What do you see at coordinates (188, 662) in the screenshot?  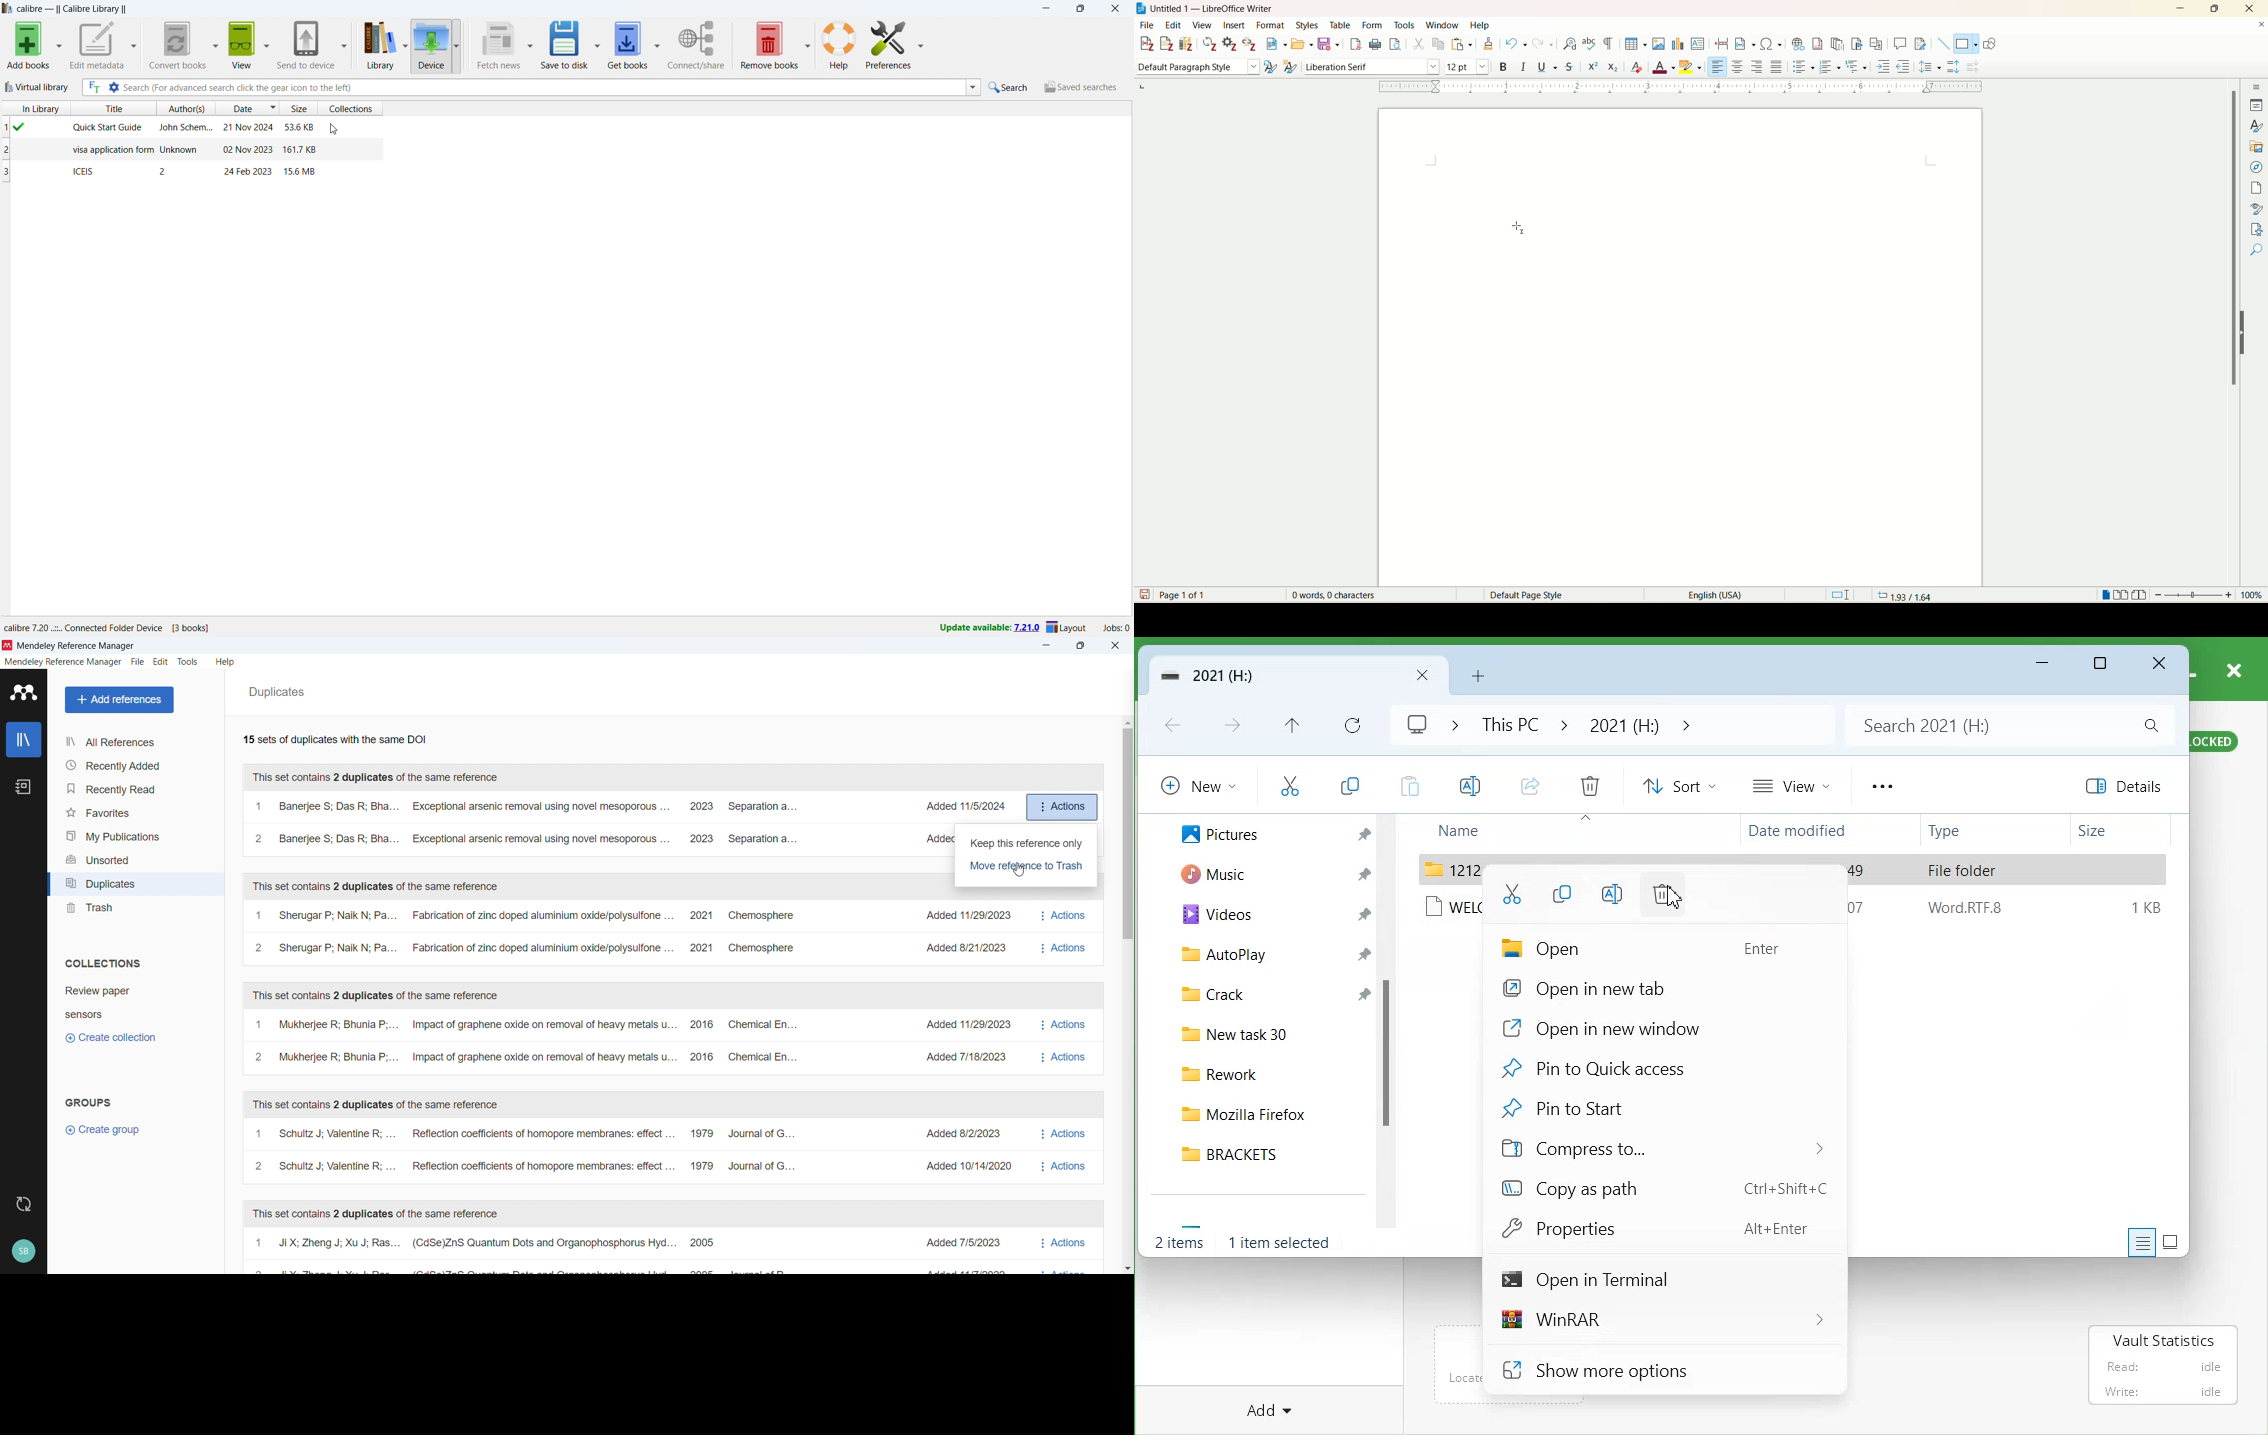 I see `Tools ` at bounding box center [188, 662].